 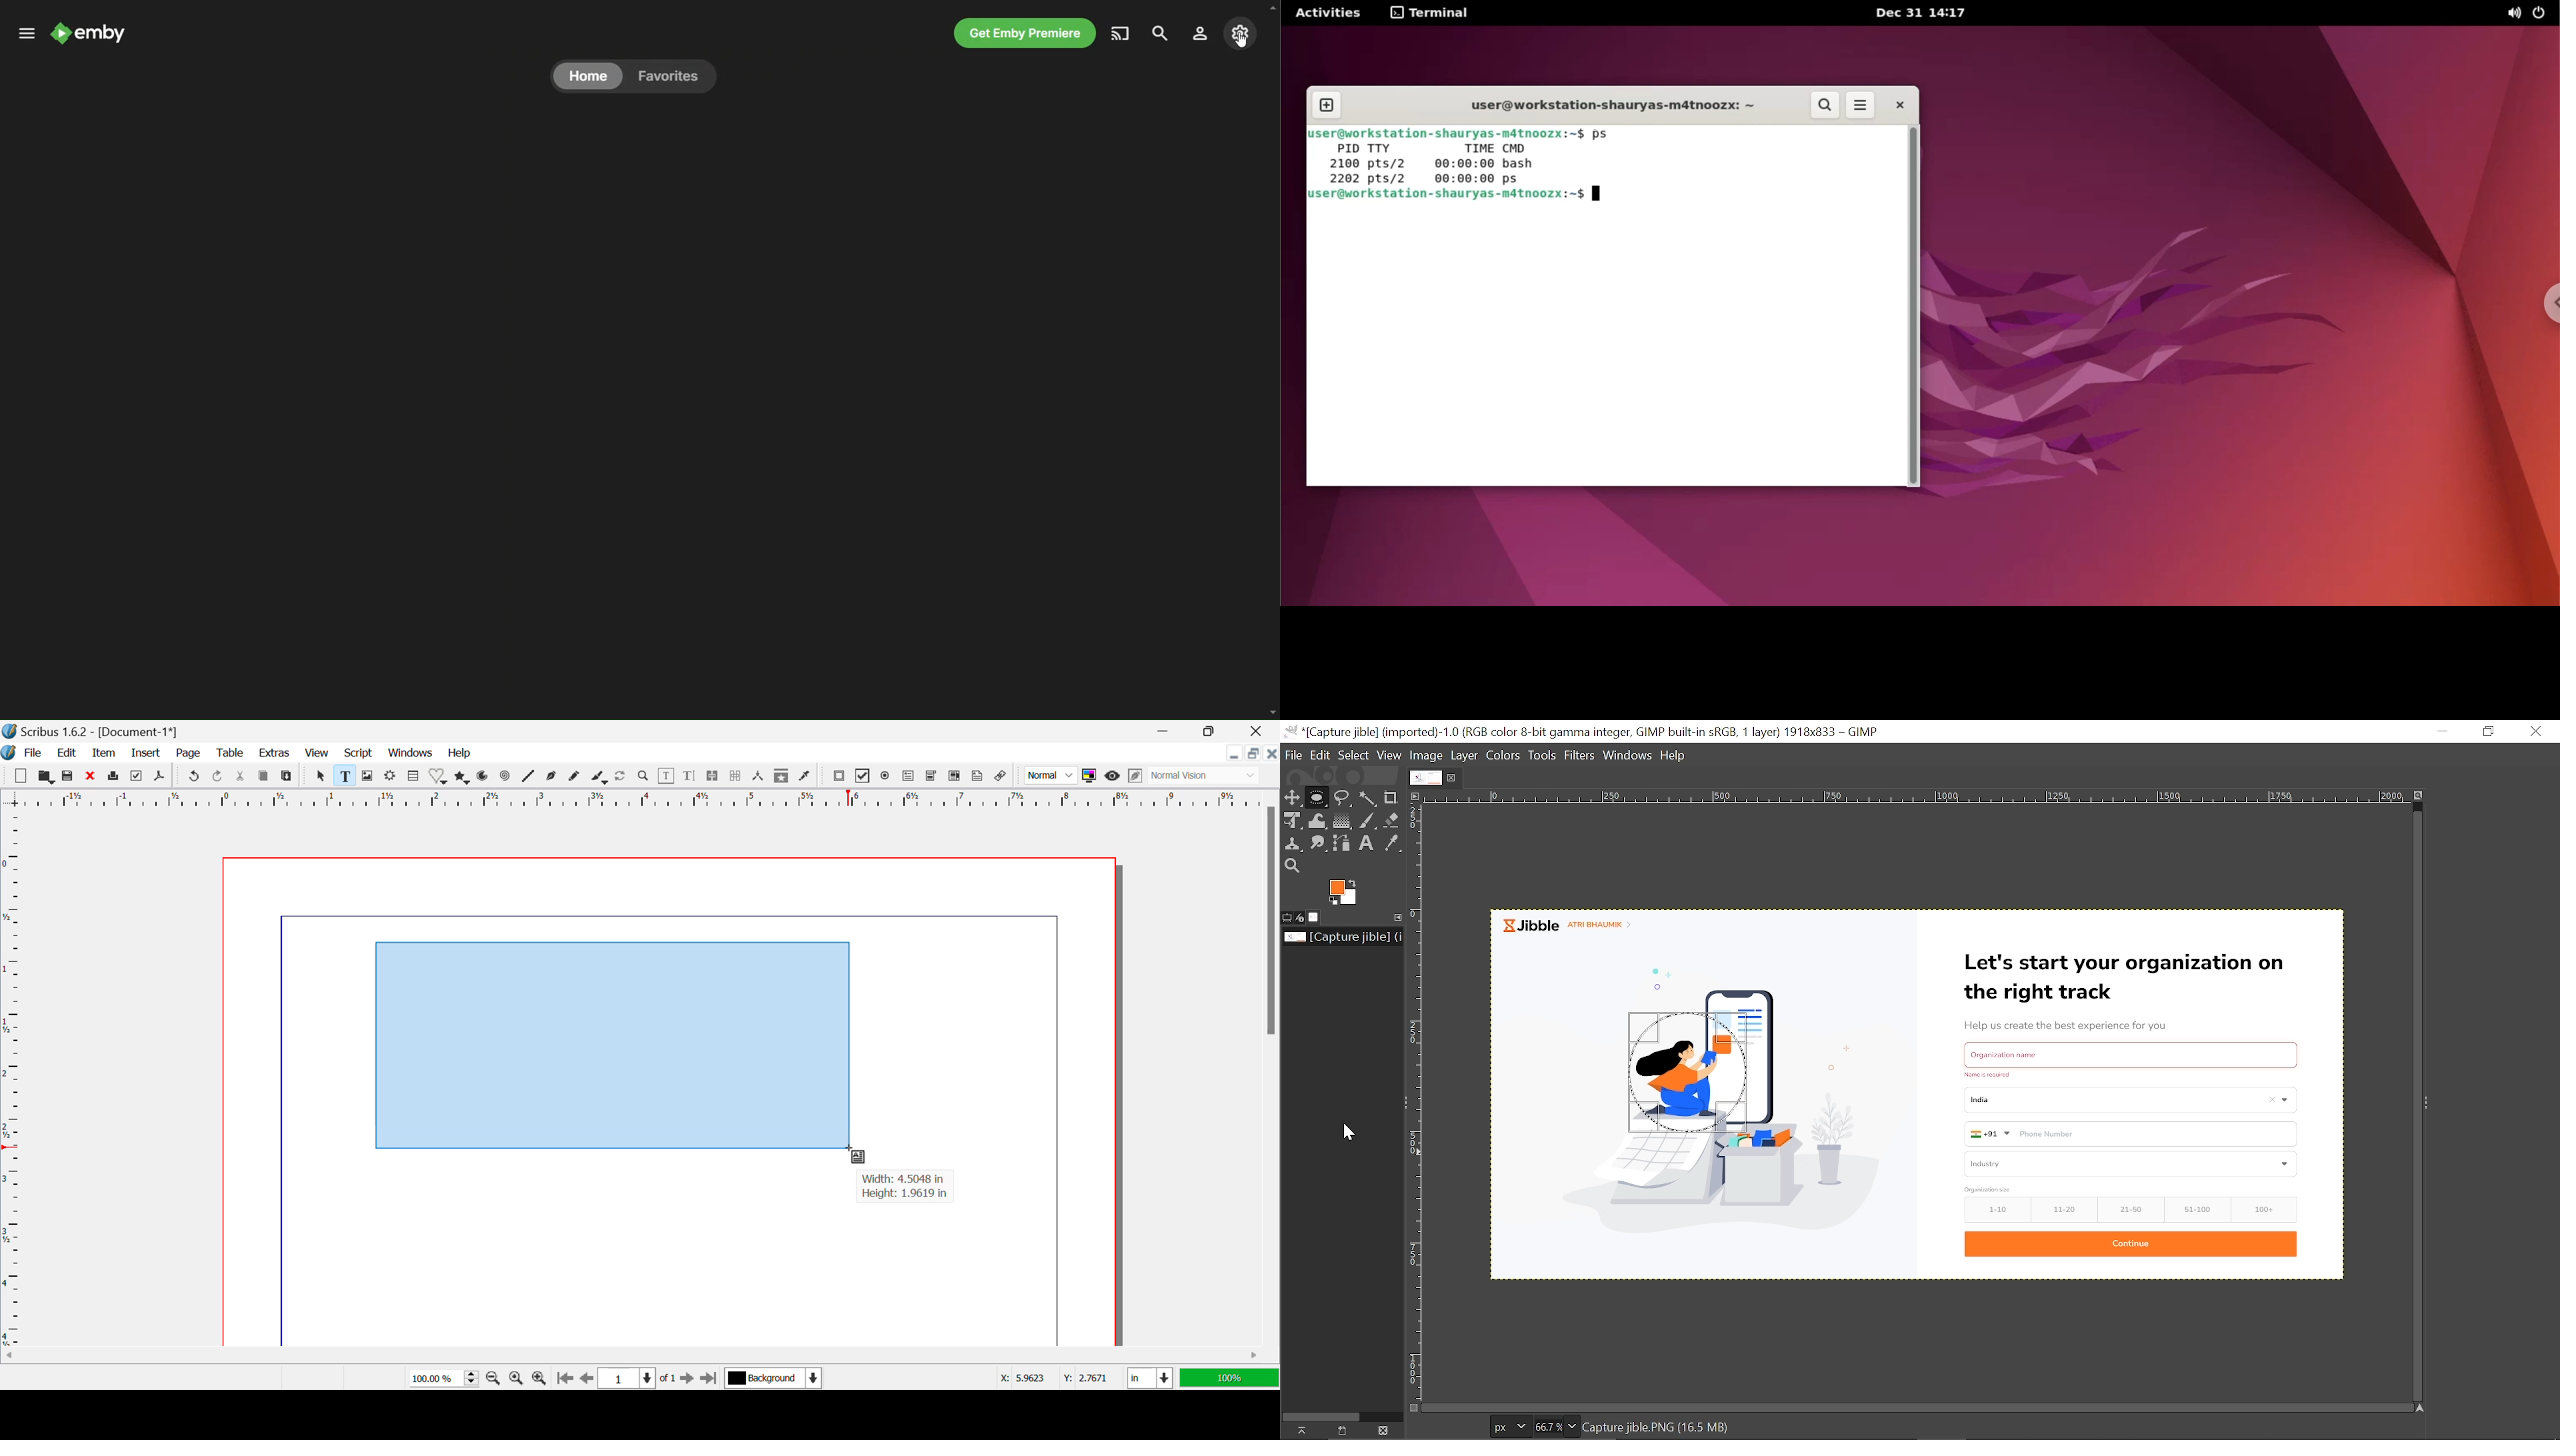 I want to click on Bezier Curve, so click(x=553, y=778).